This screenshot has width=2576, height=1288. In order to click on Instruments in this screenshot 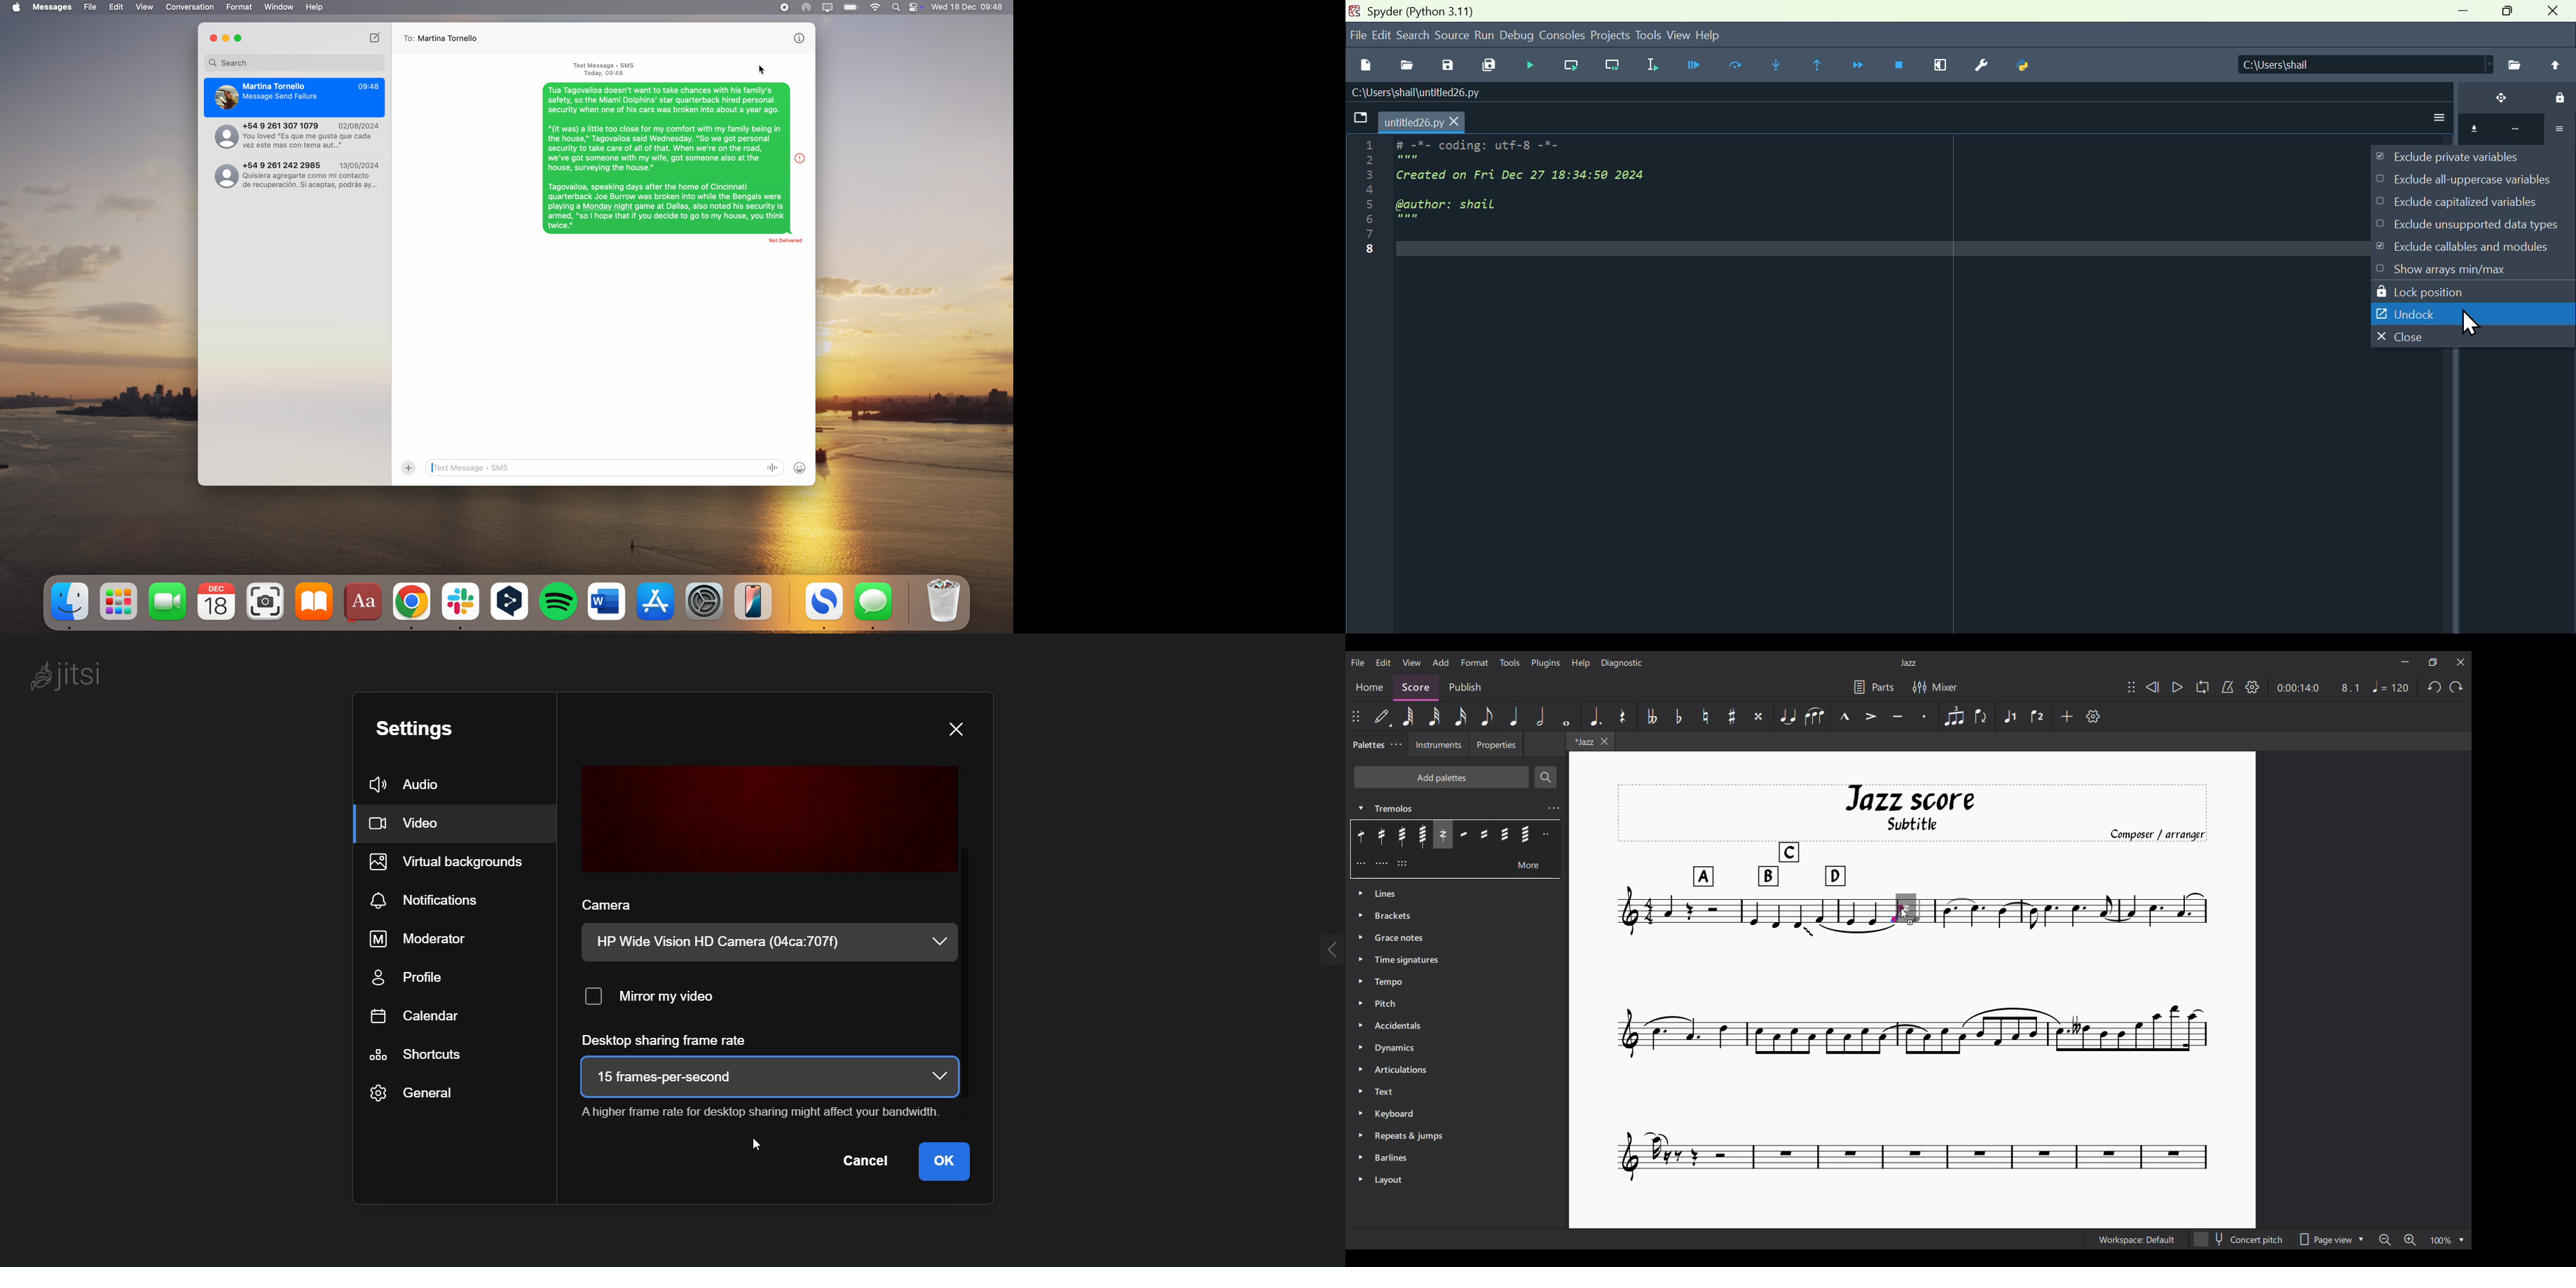, I will do `click(1439, 744)`.